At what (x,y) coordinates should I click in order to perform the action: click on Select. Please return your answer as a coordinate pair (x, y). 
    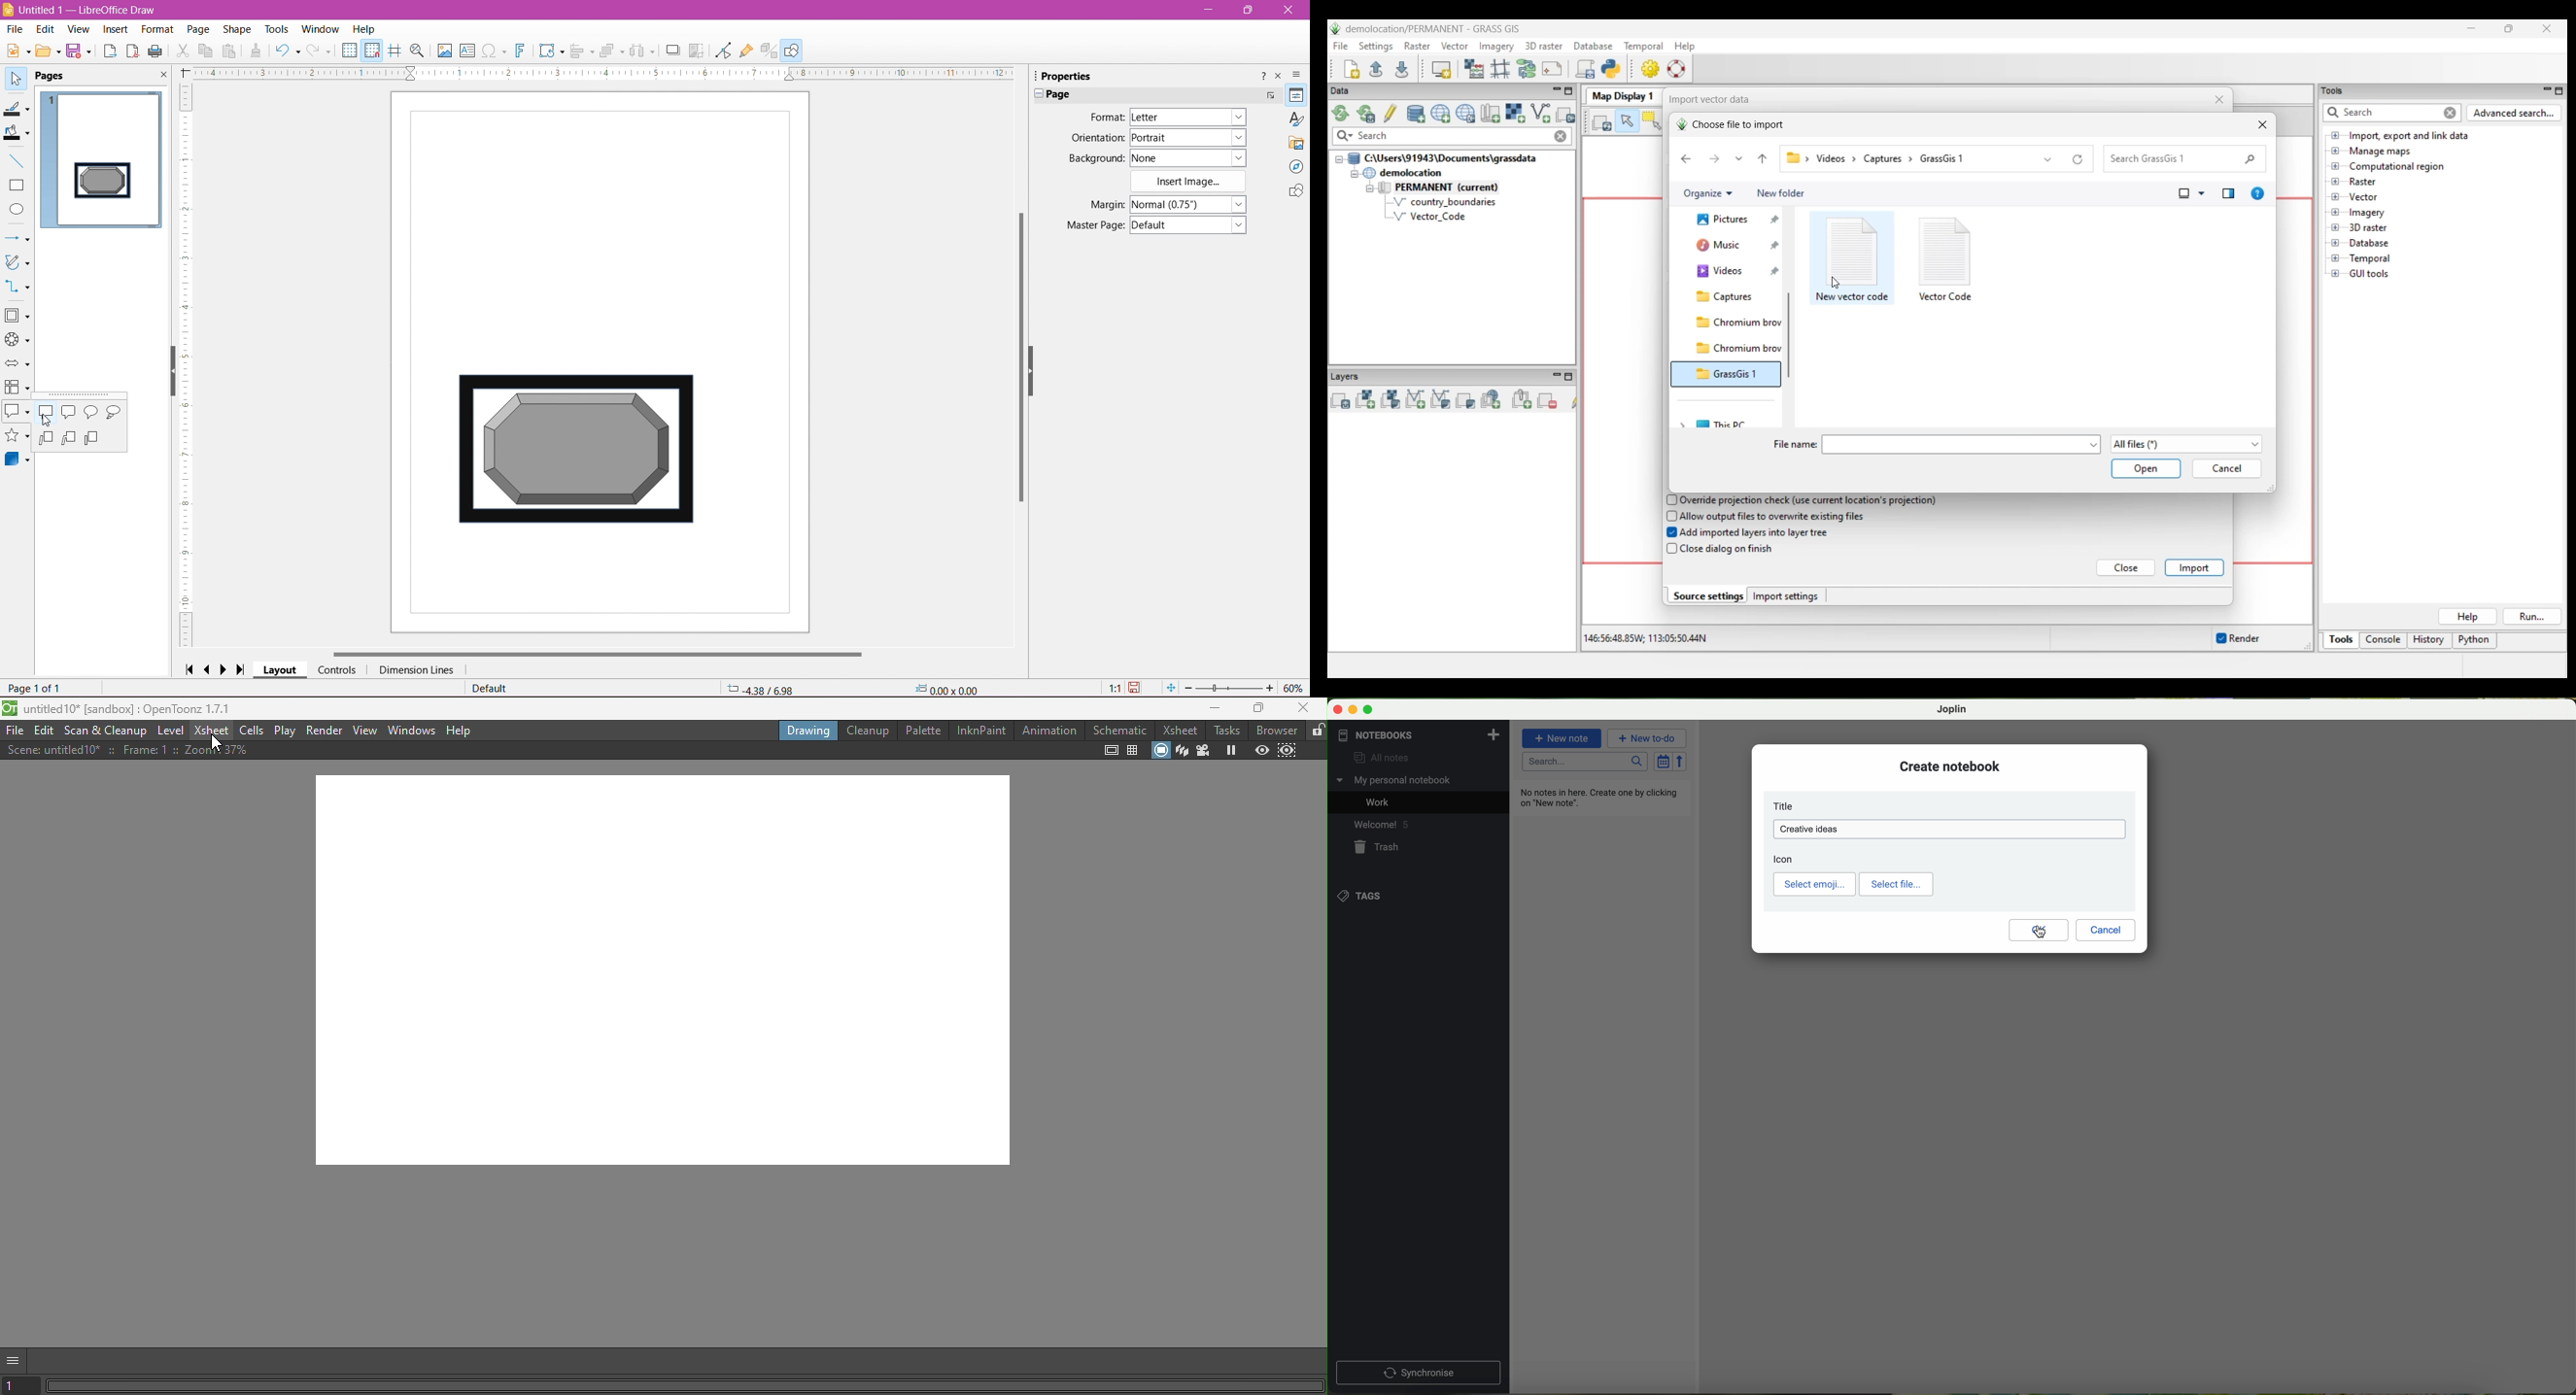
    Looking at the image, I should click on (16, 79).